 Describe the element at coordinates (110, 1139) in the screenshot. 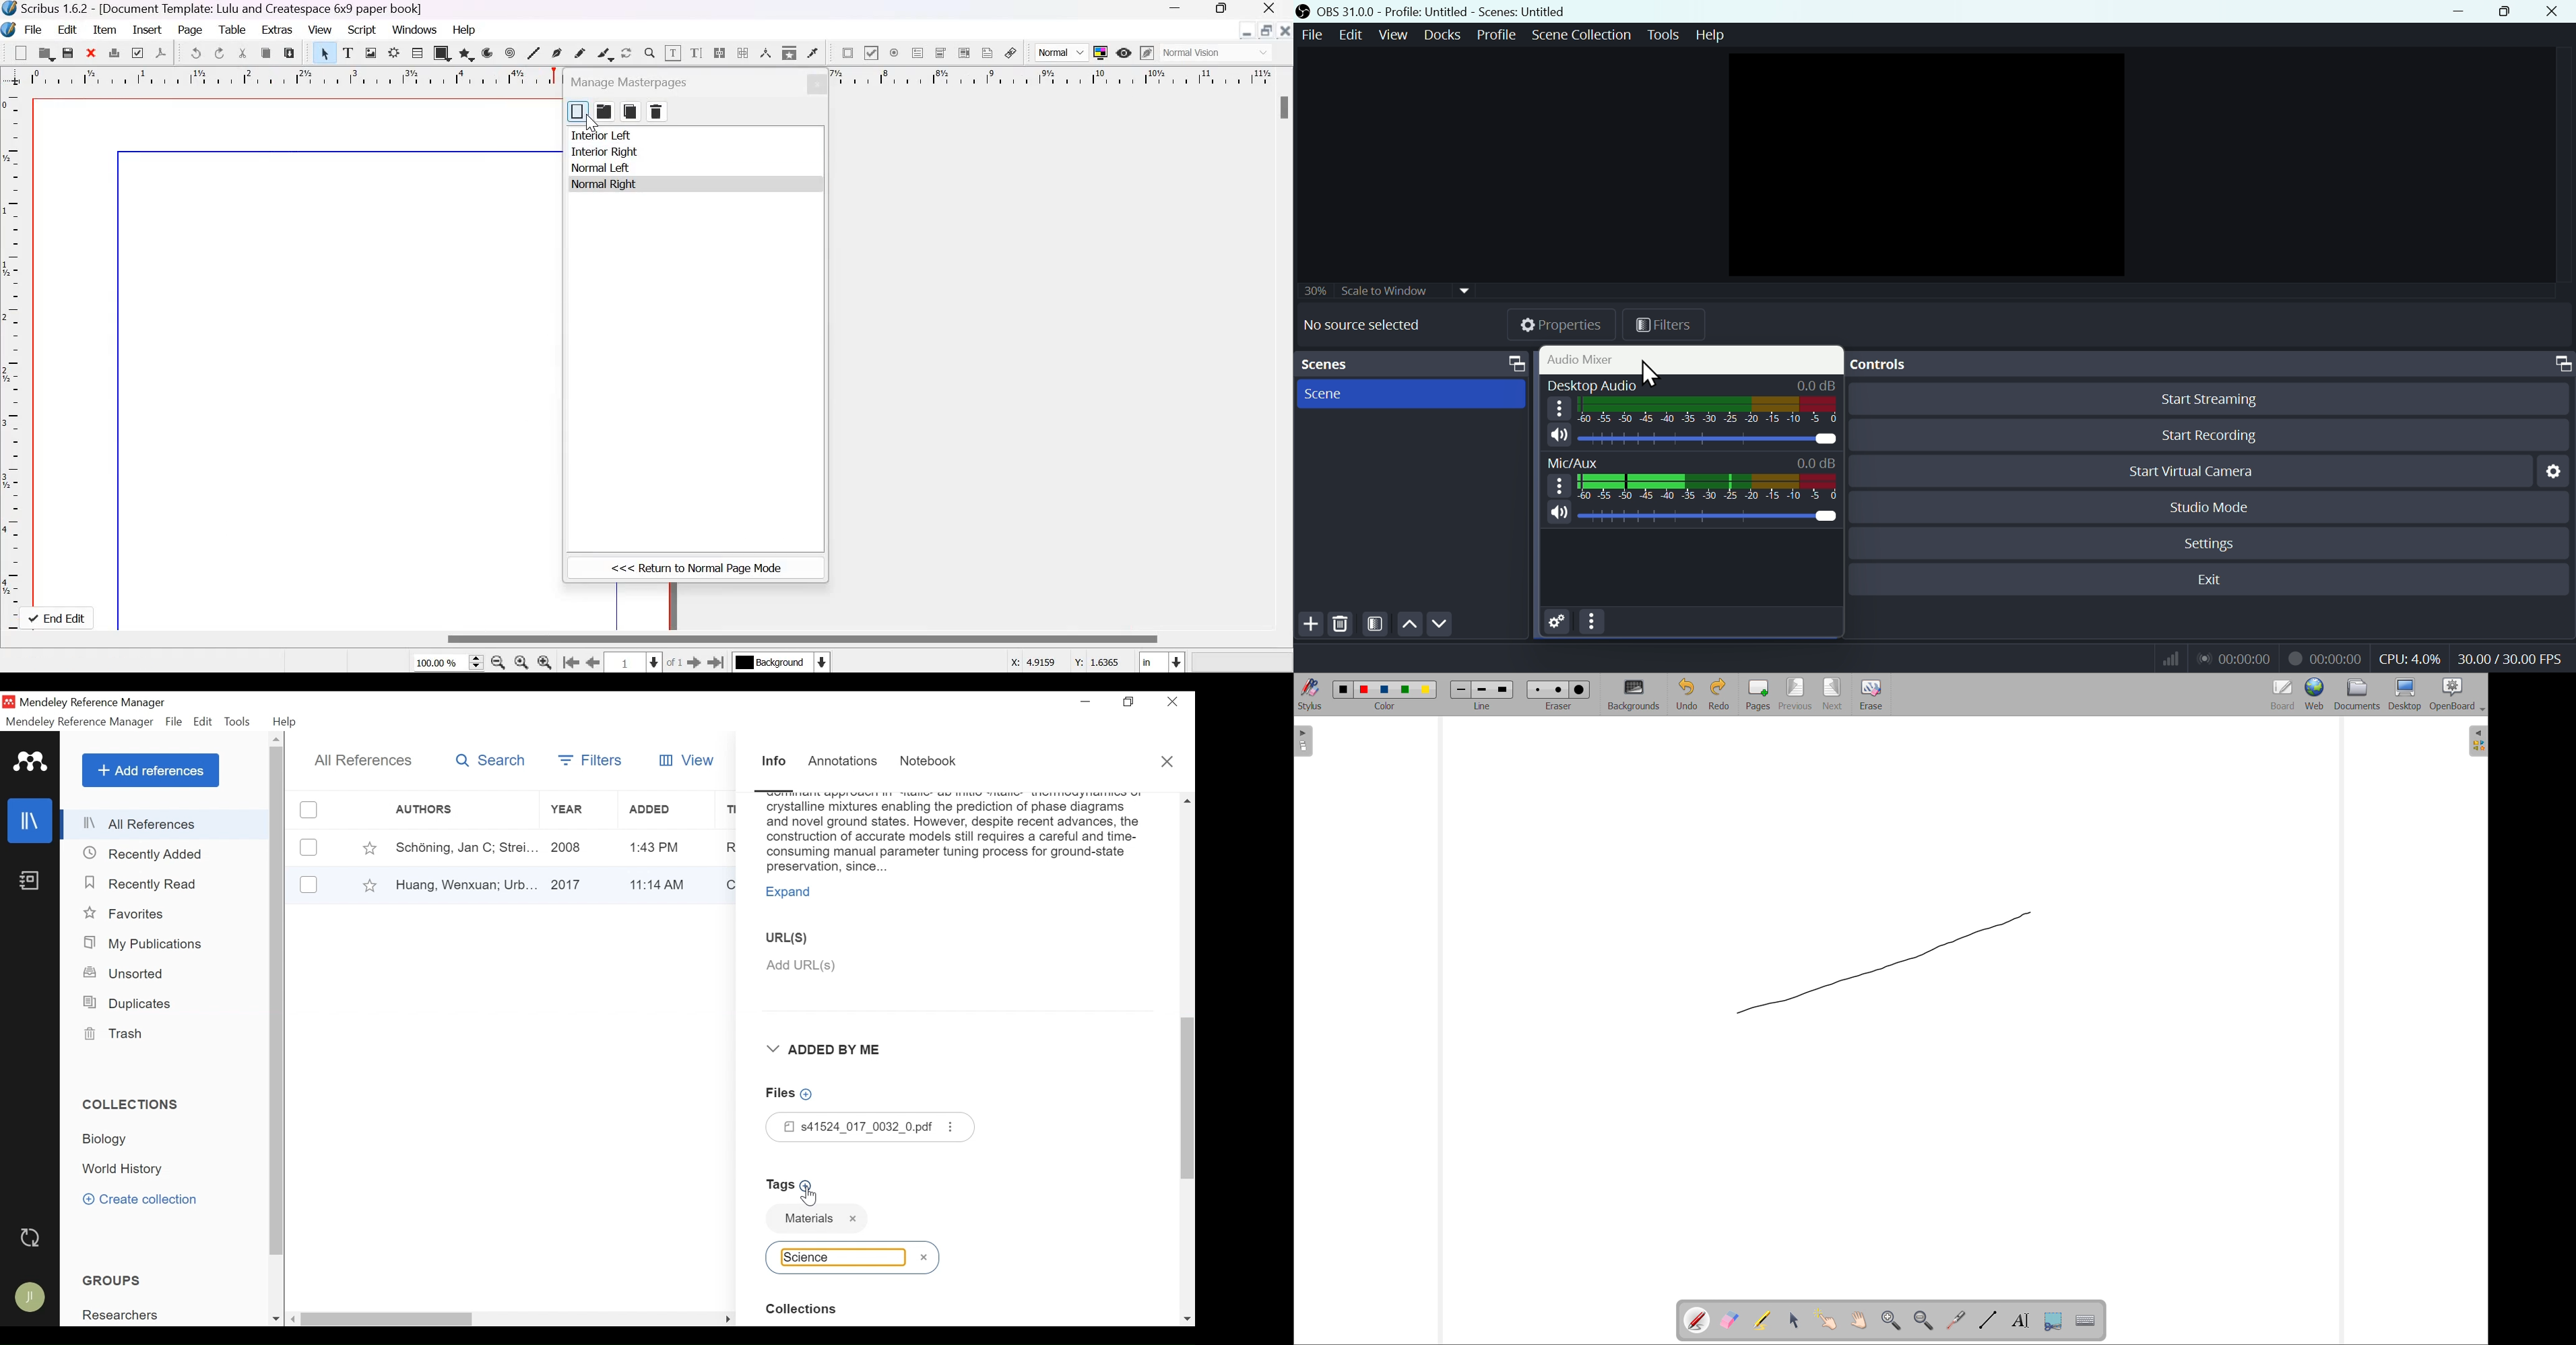

I see `Collection` at that location.